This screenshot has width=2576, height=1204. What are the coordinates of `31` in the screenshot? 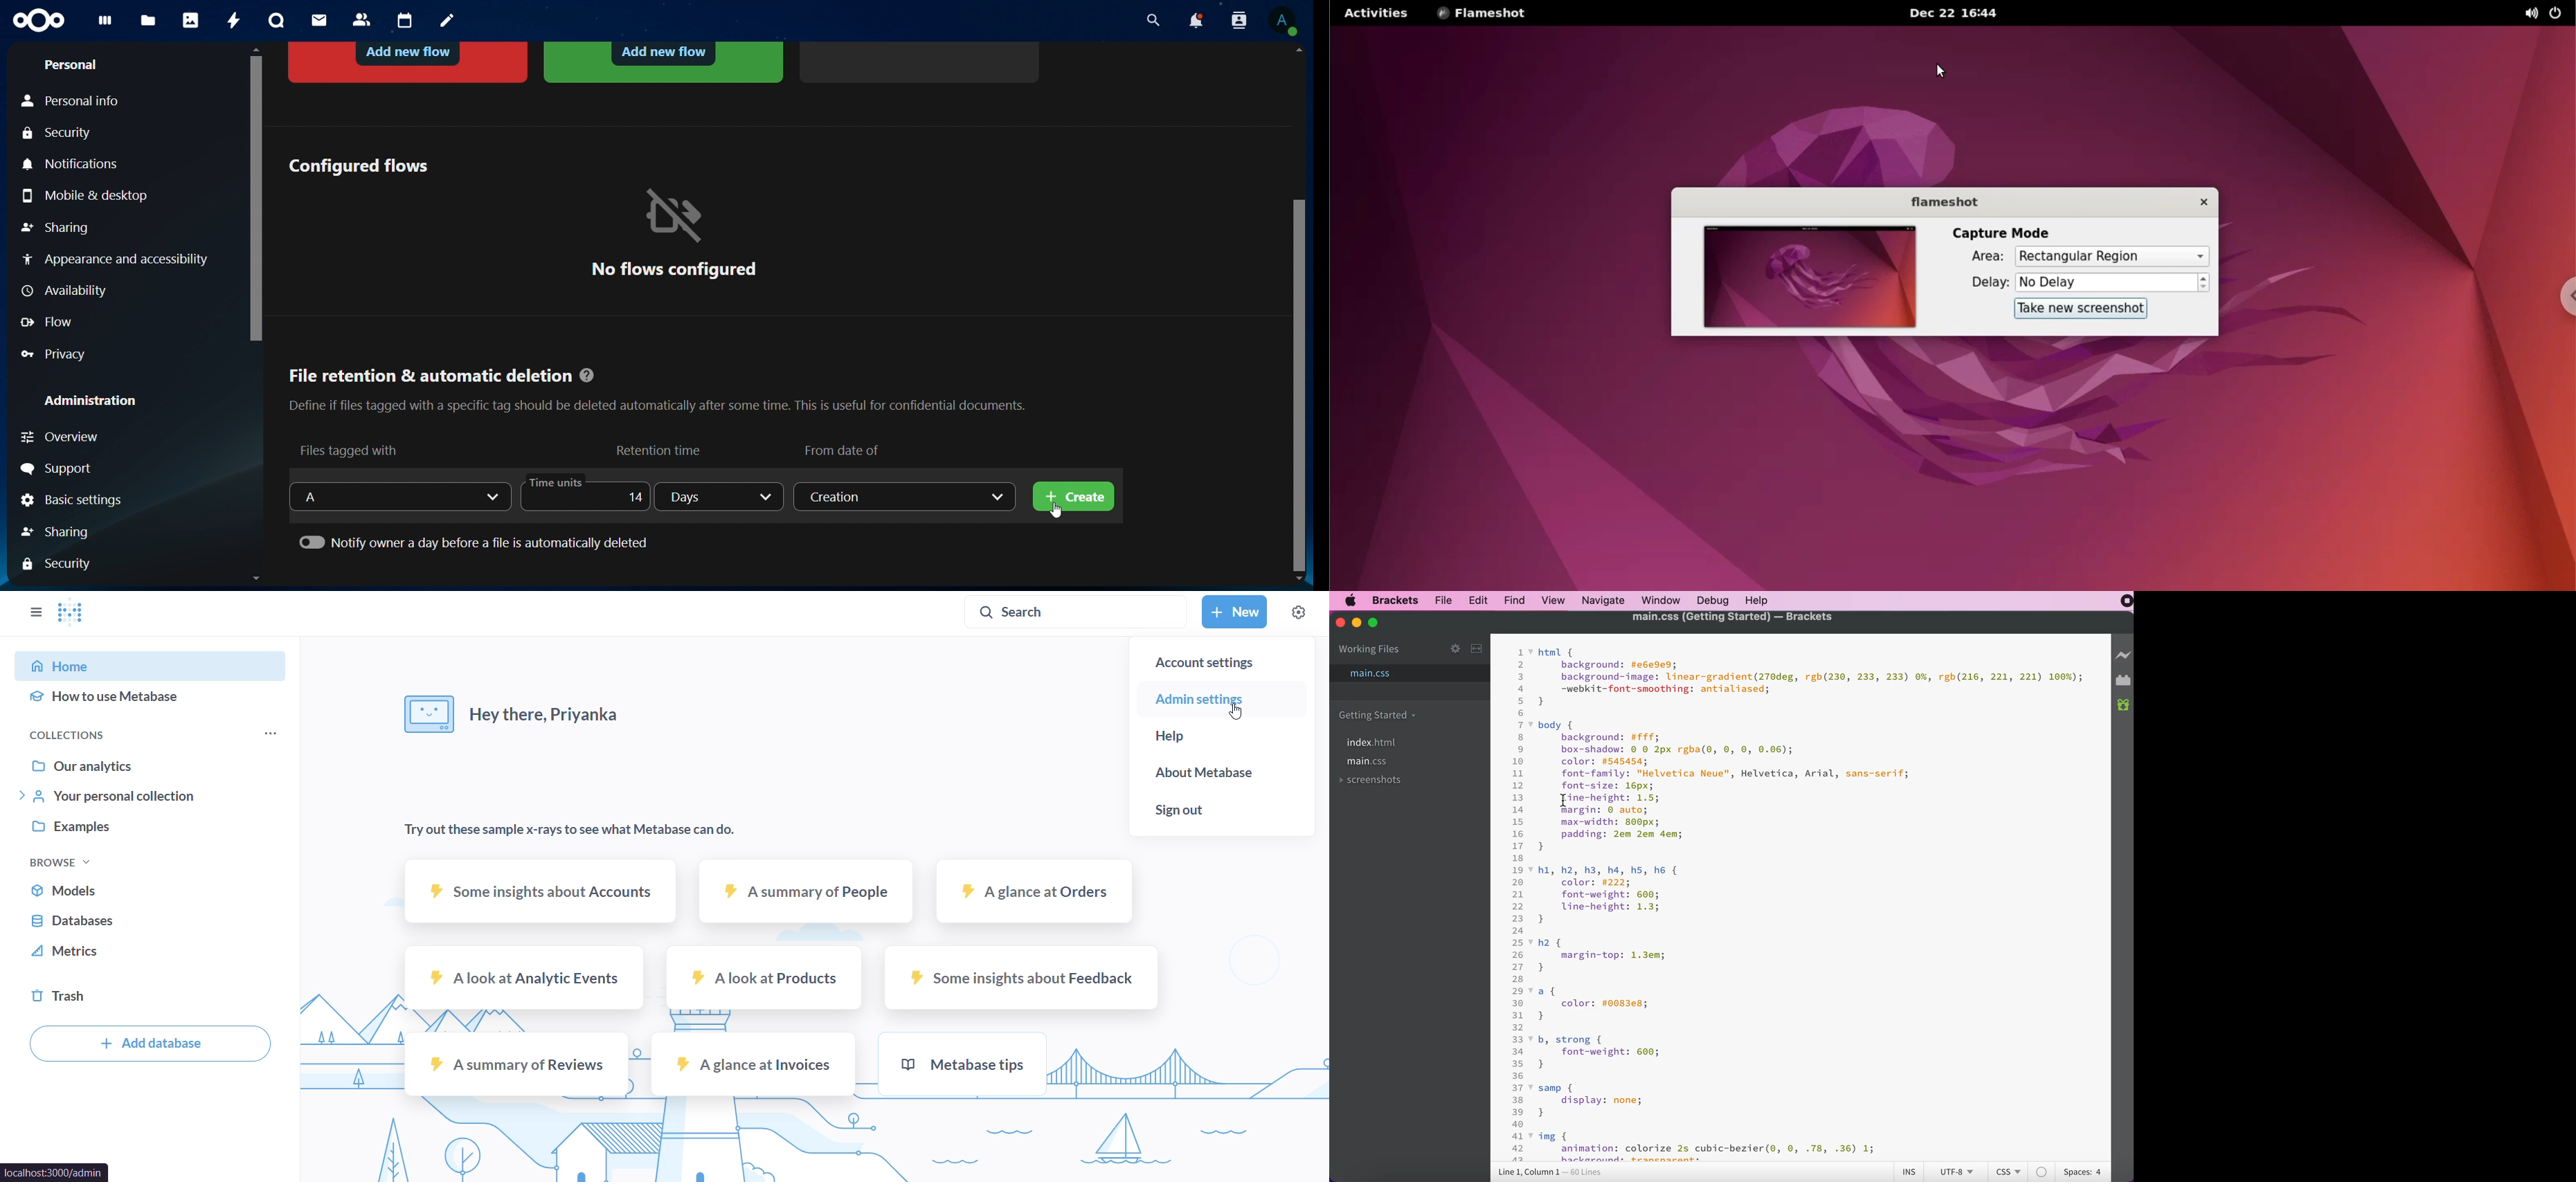 It's located at (1518, 1015).